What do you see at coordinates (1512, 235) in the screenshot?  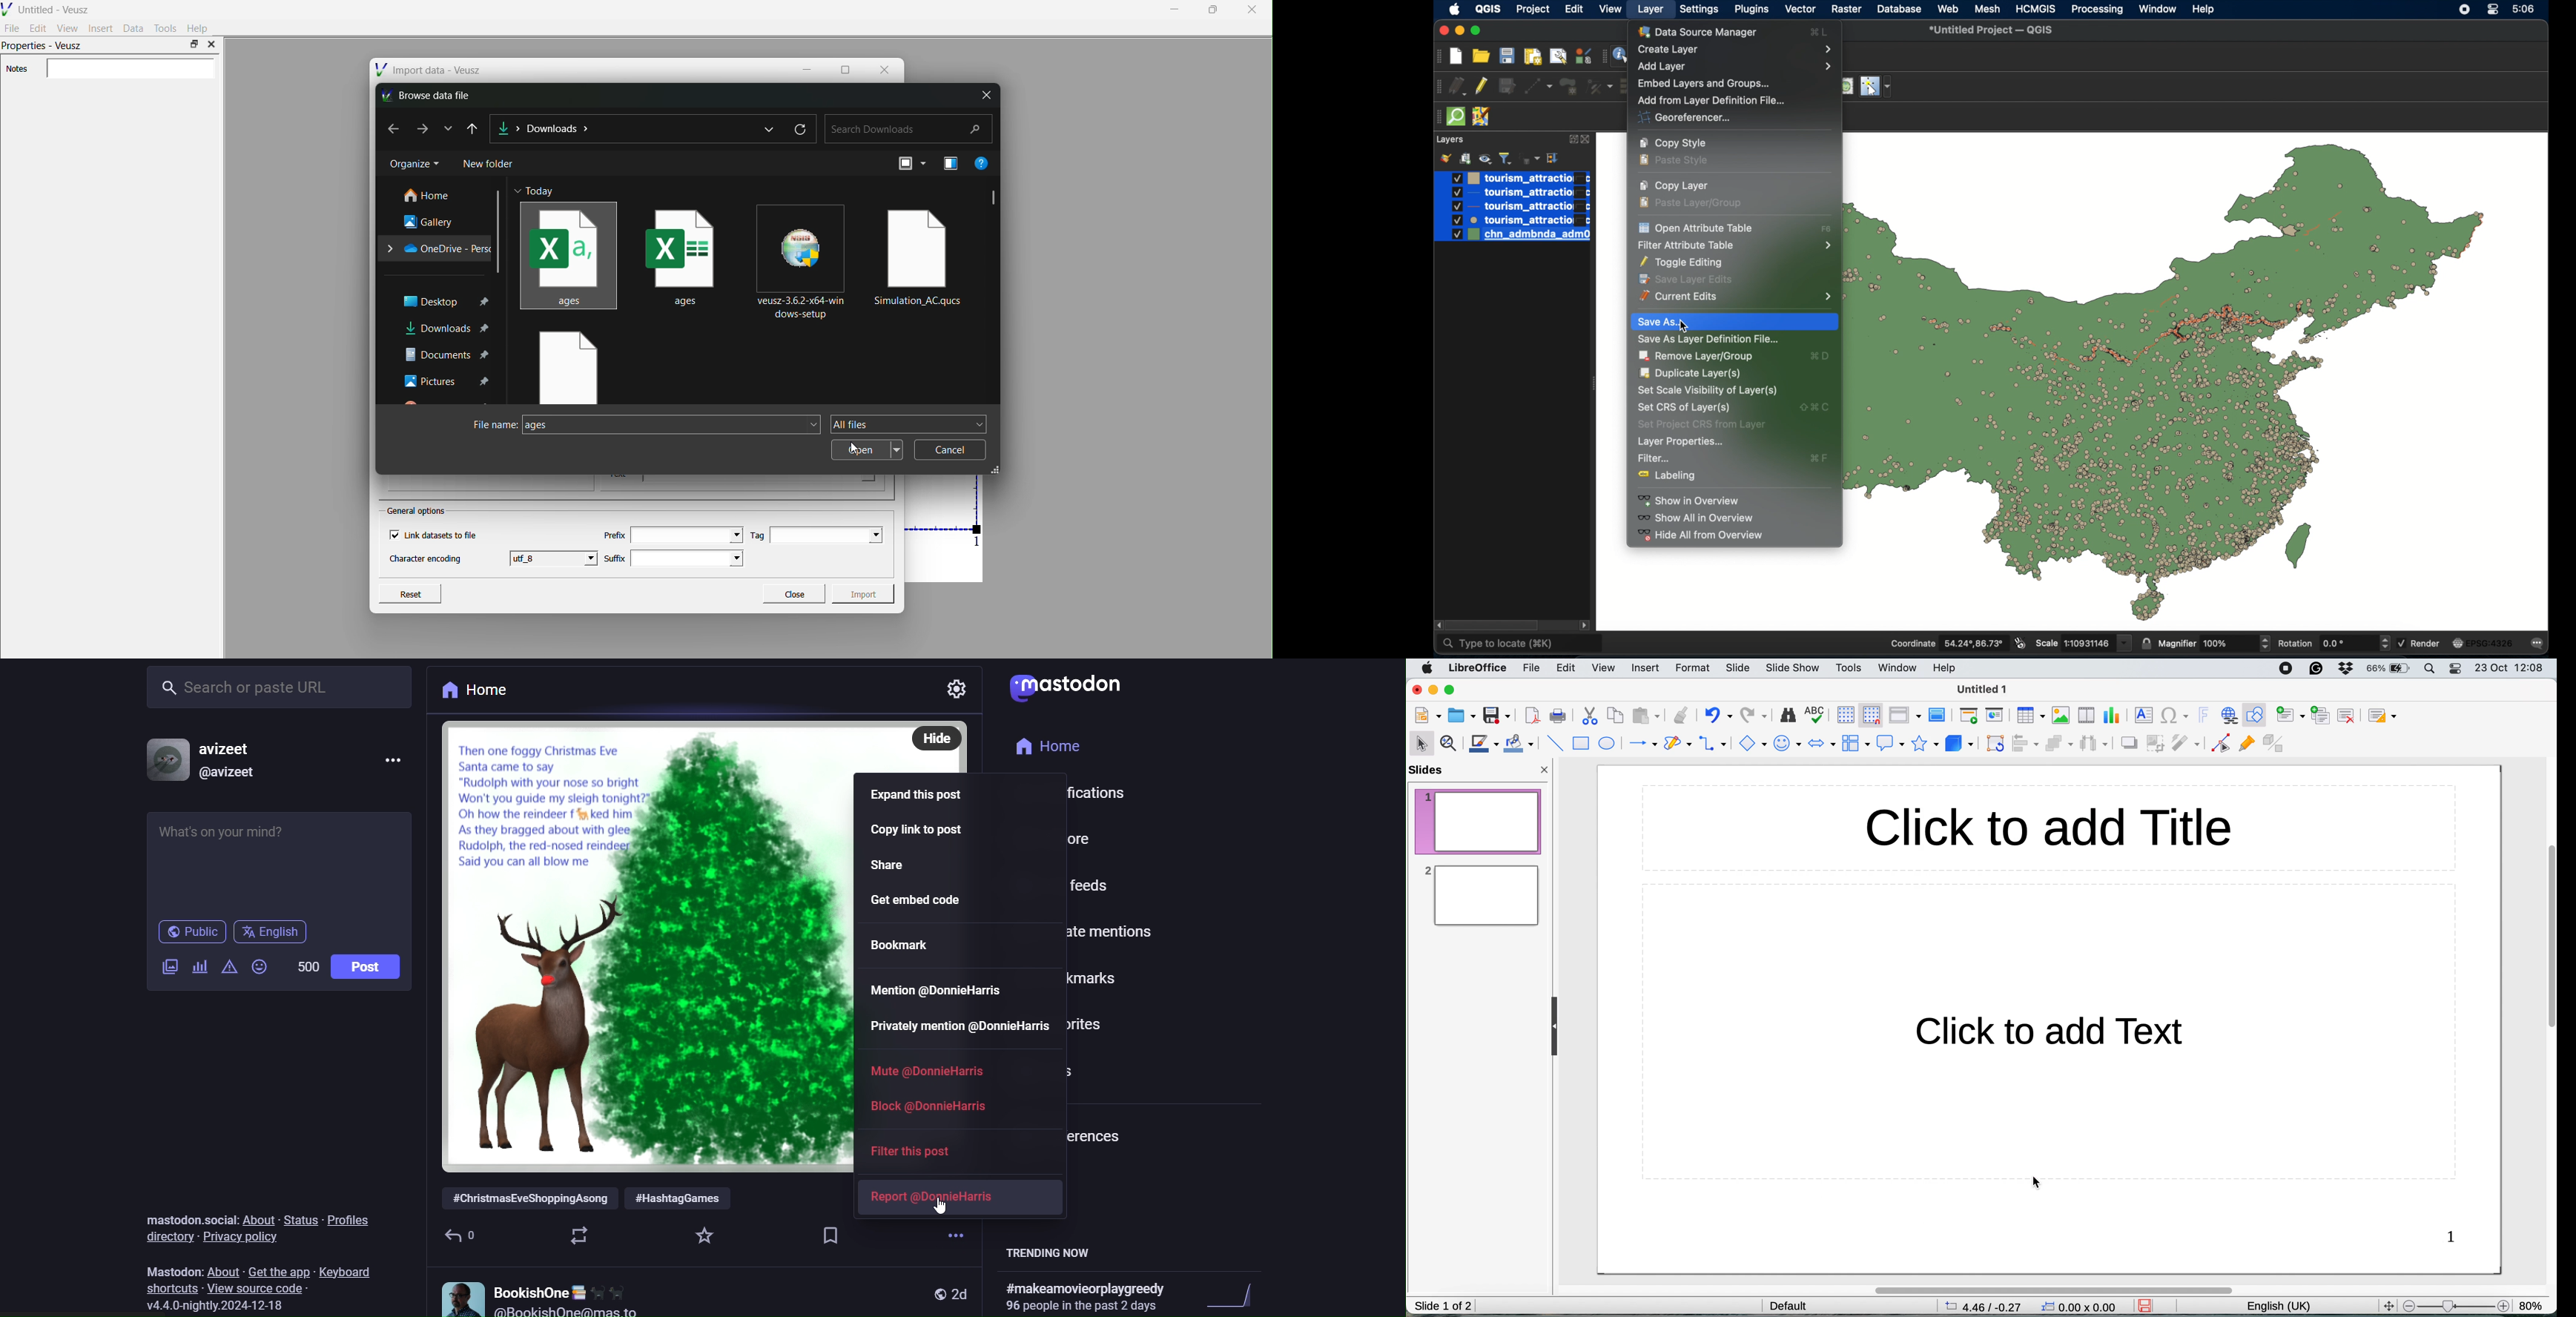 I see `layer 5` at bounding box center [1512, 235].